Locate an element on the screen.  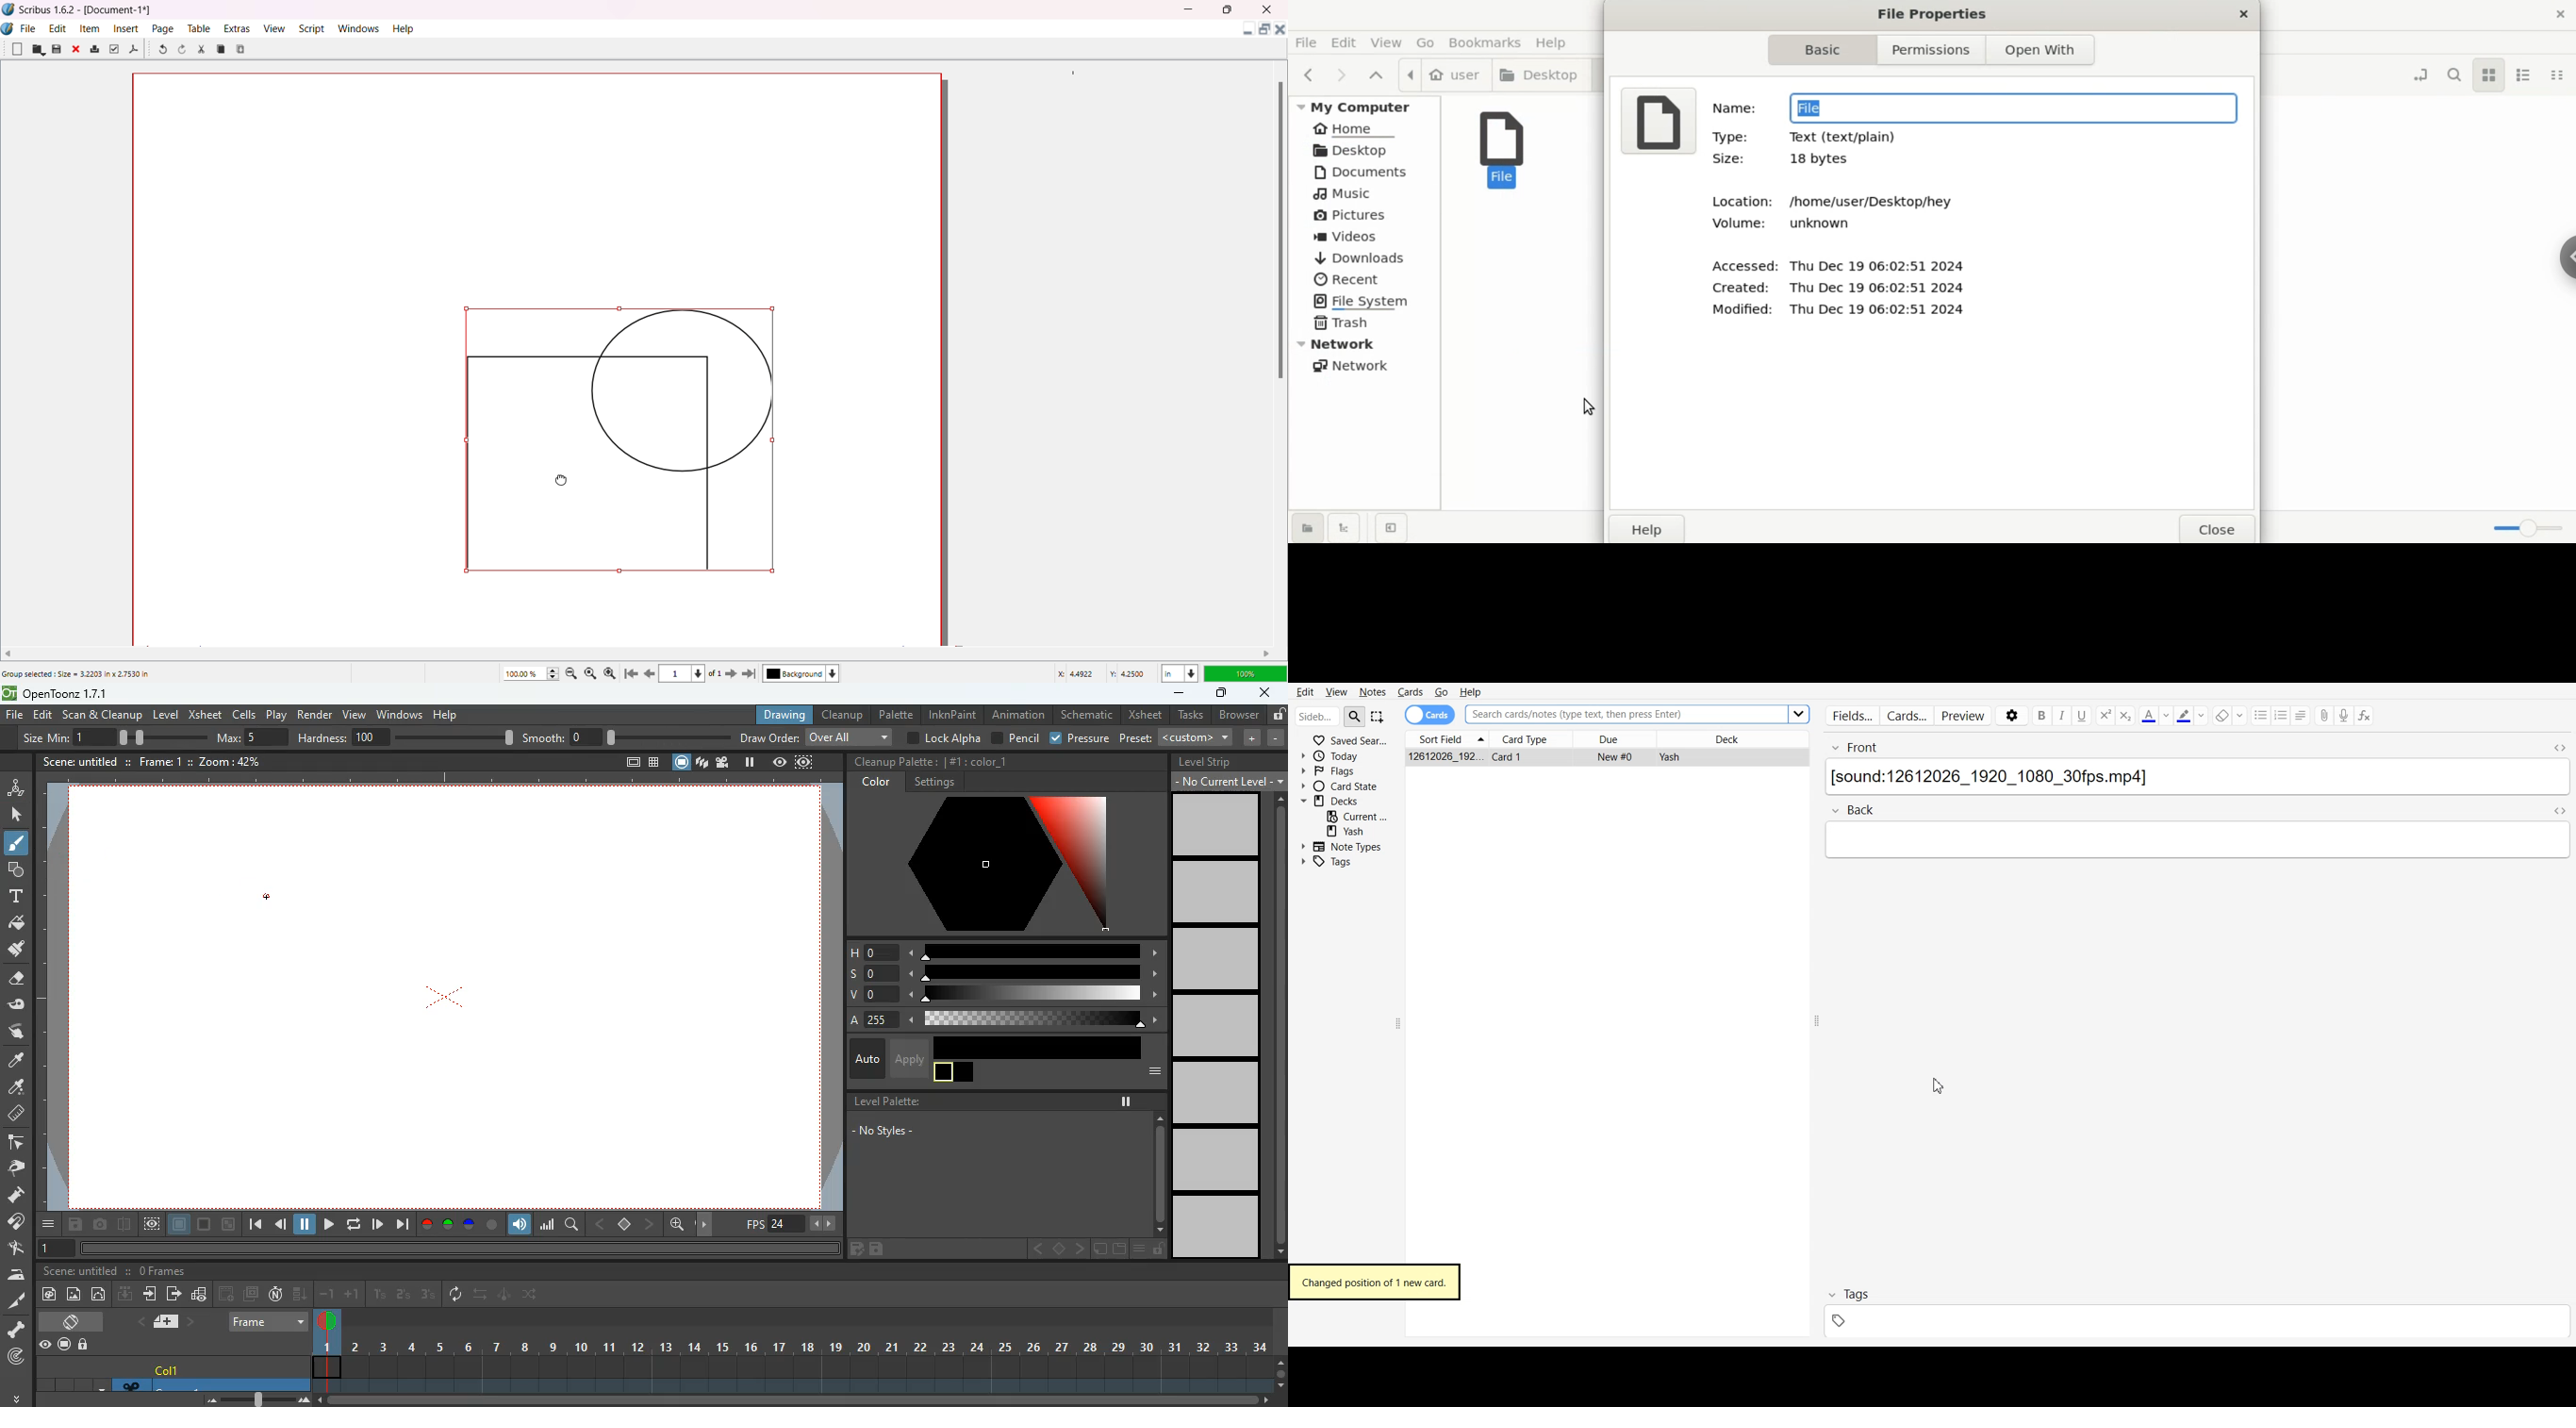
Search bar is located at coordinates (1317, 718).